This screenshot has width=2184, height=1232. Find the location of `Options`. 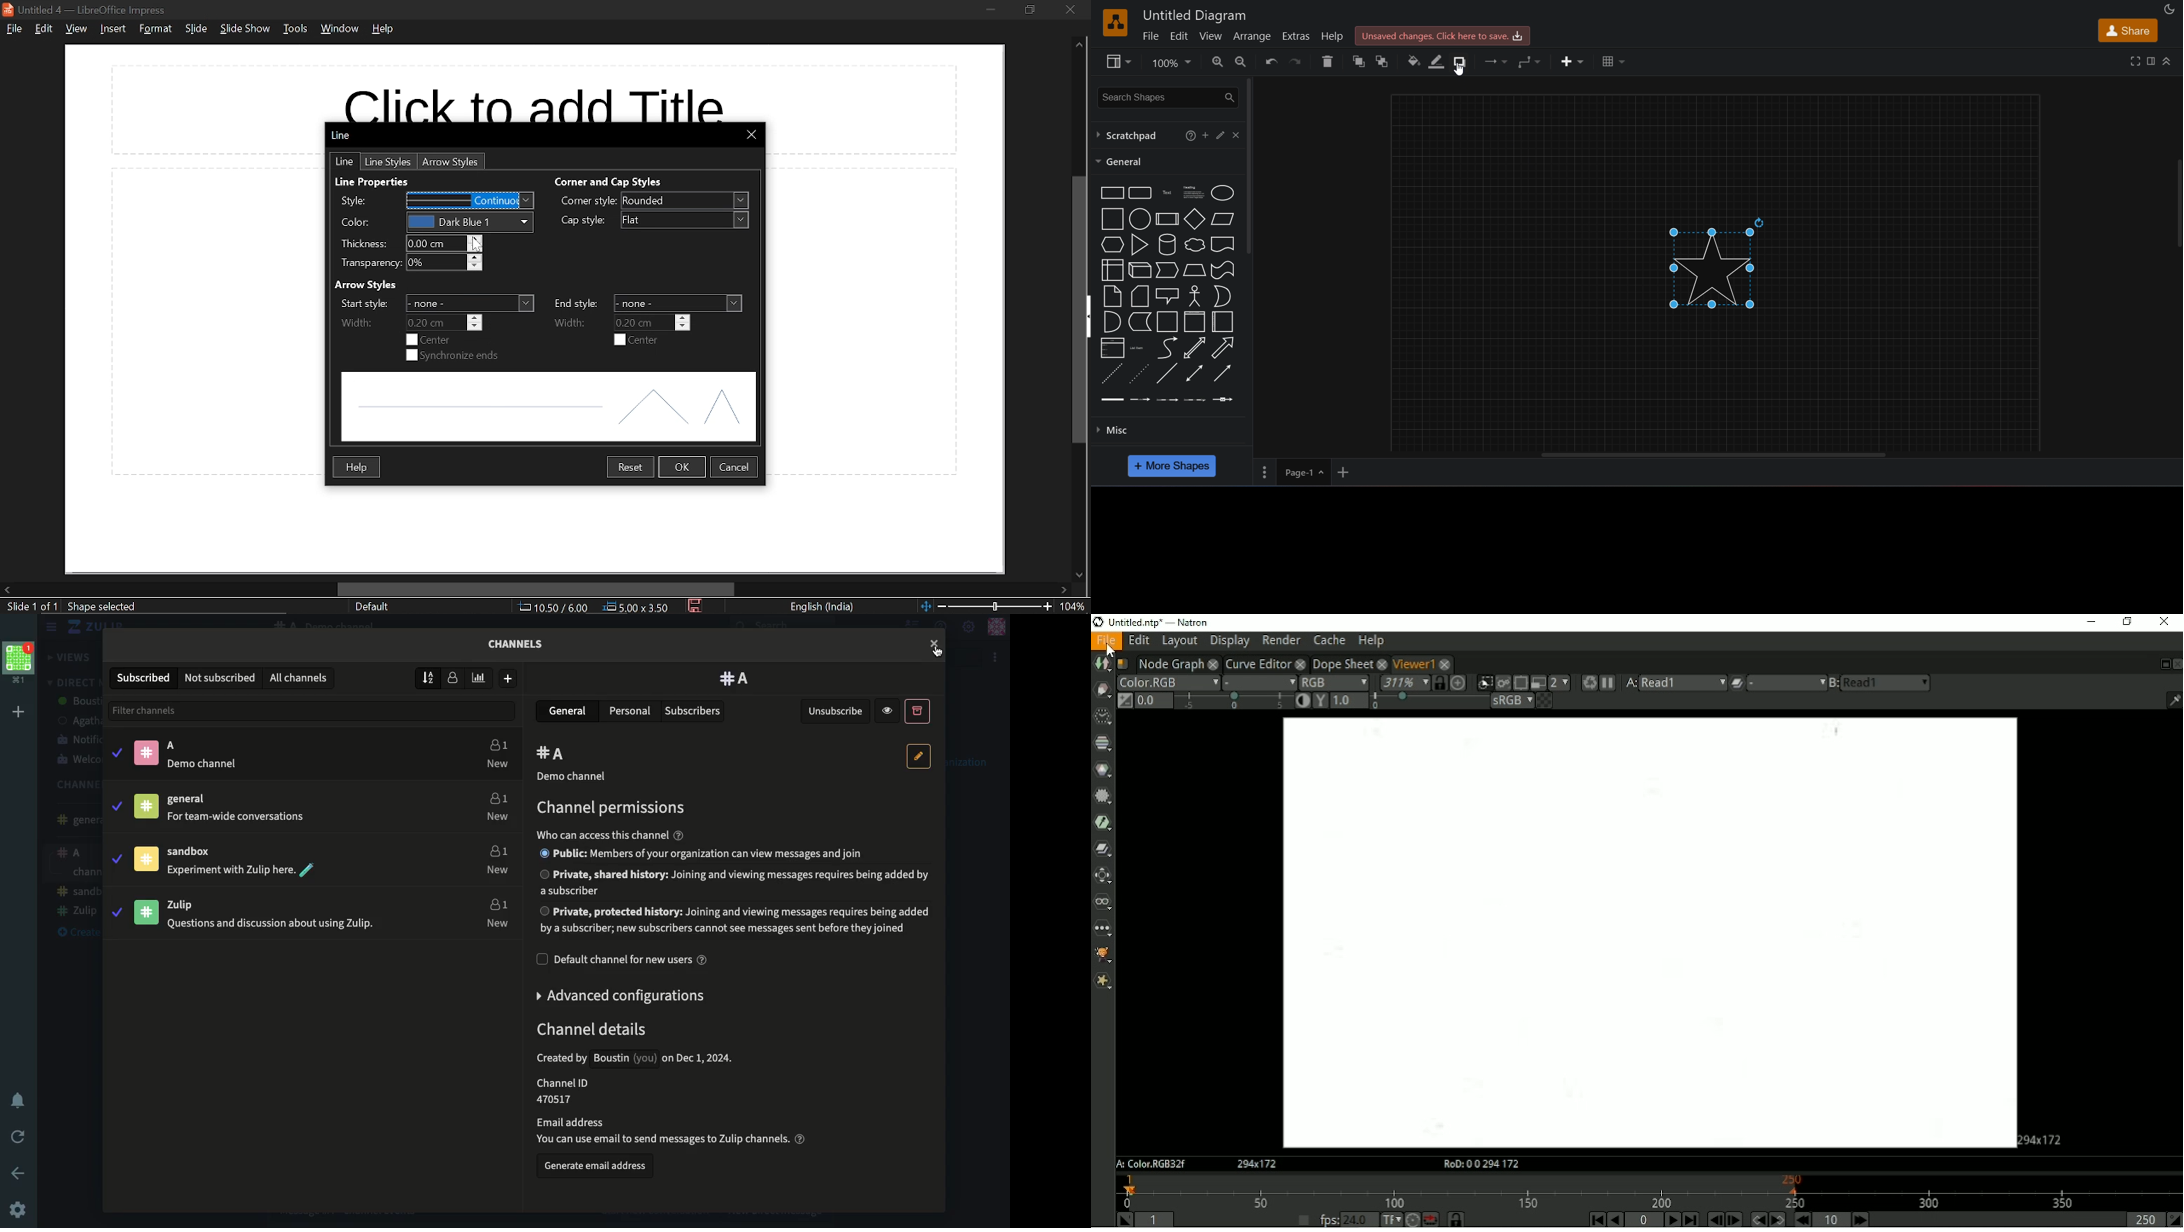

Options is located at coordinates (996, 658).